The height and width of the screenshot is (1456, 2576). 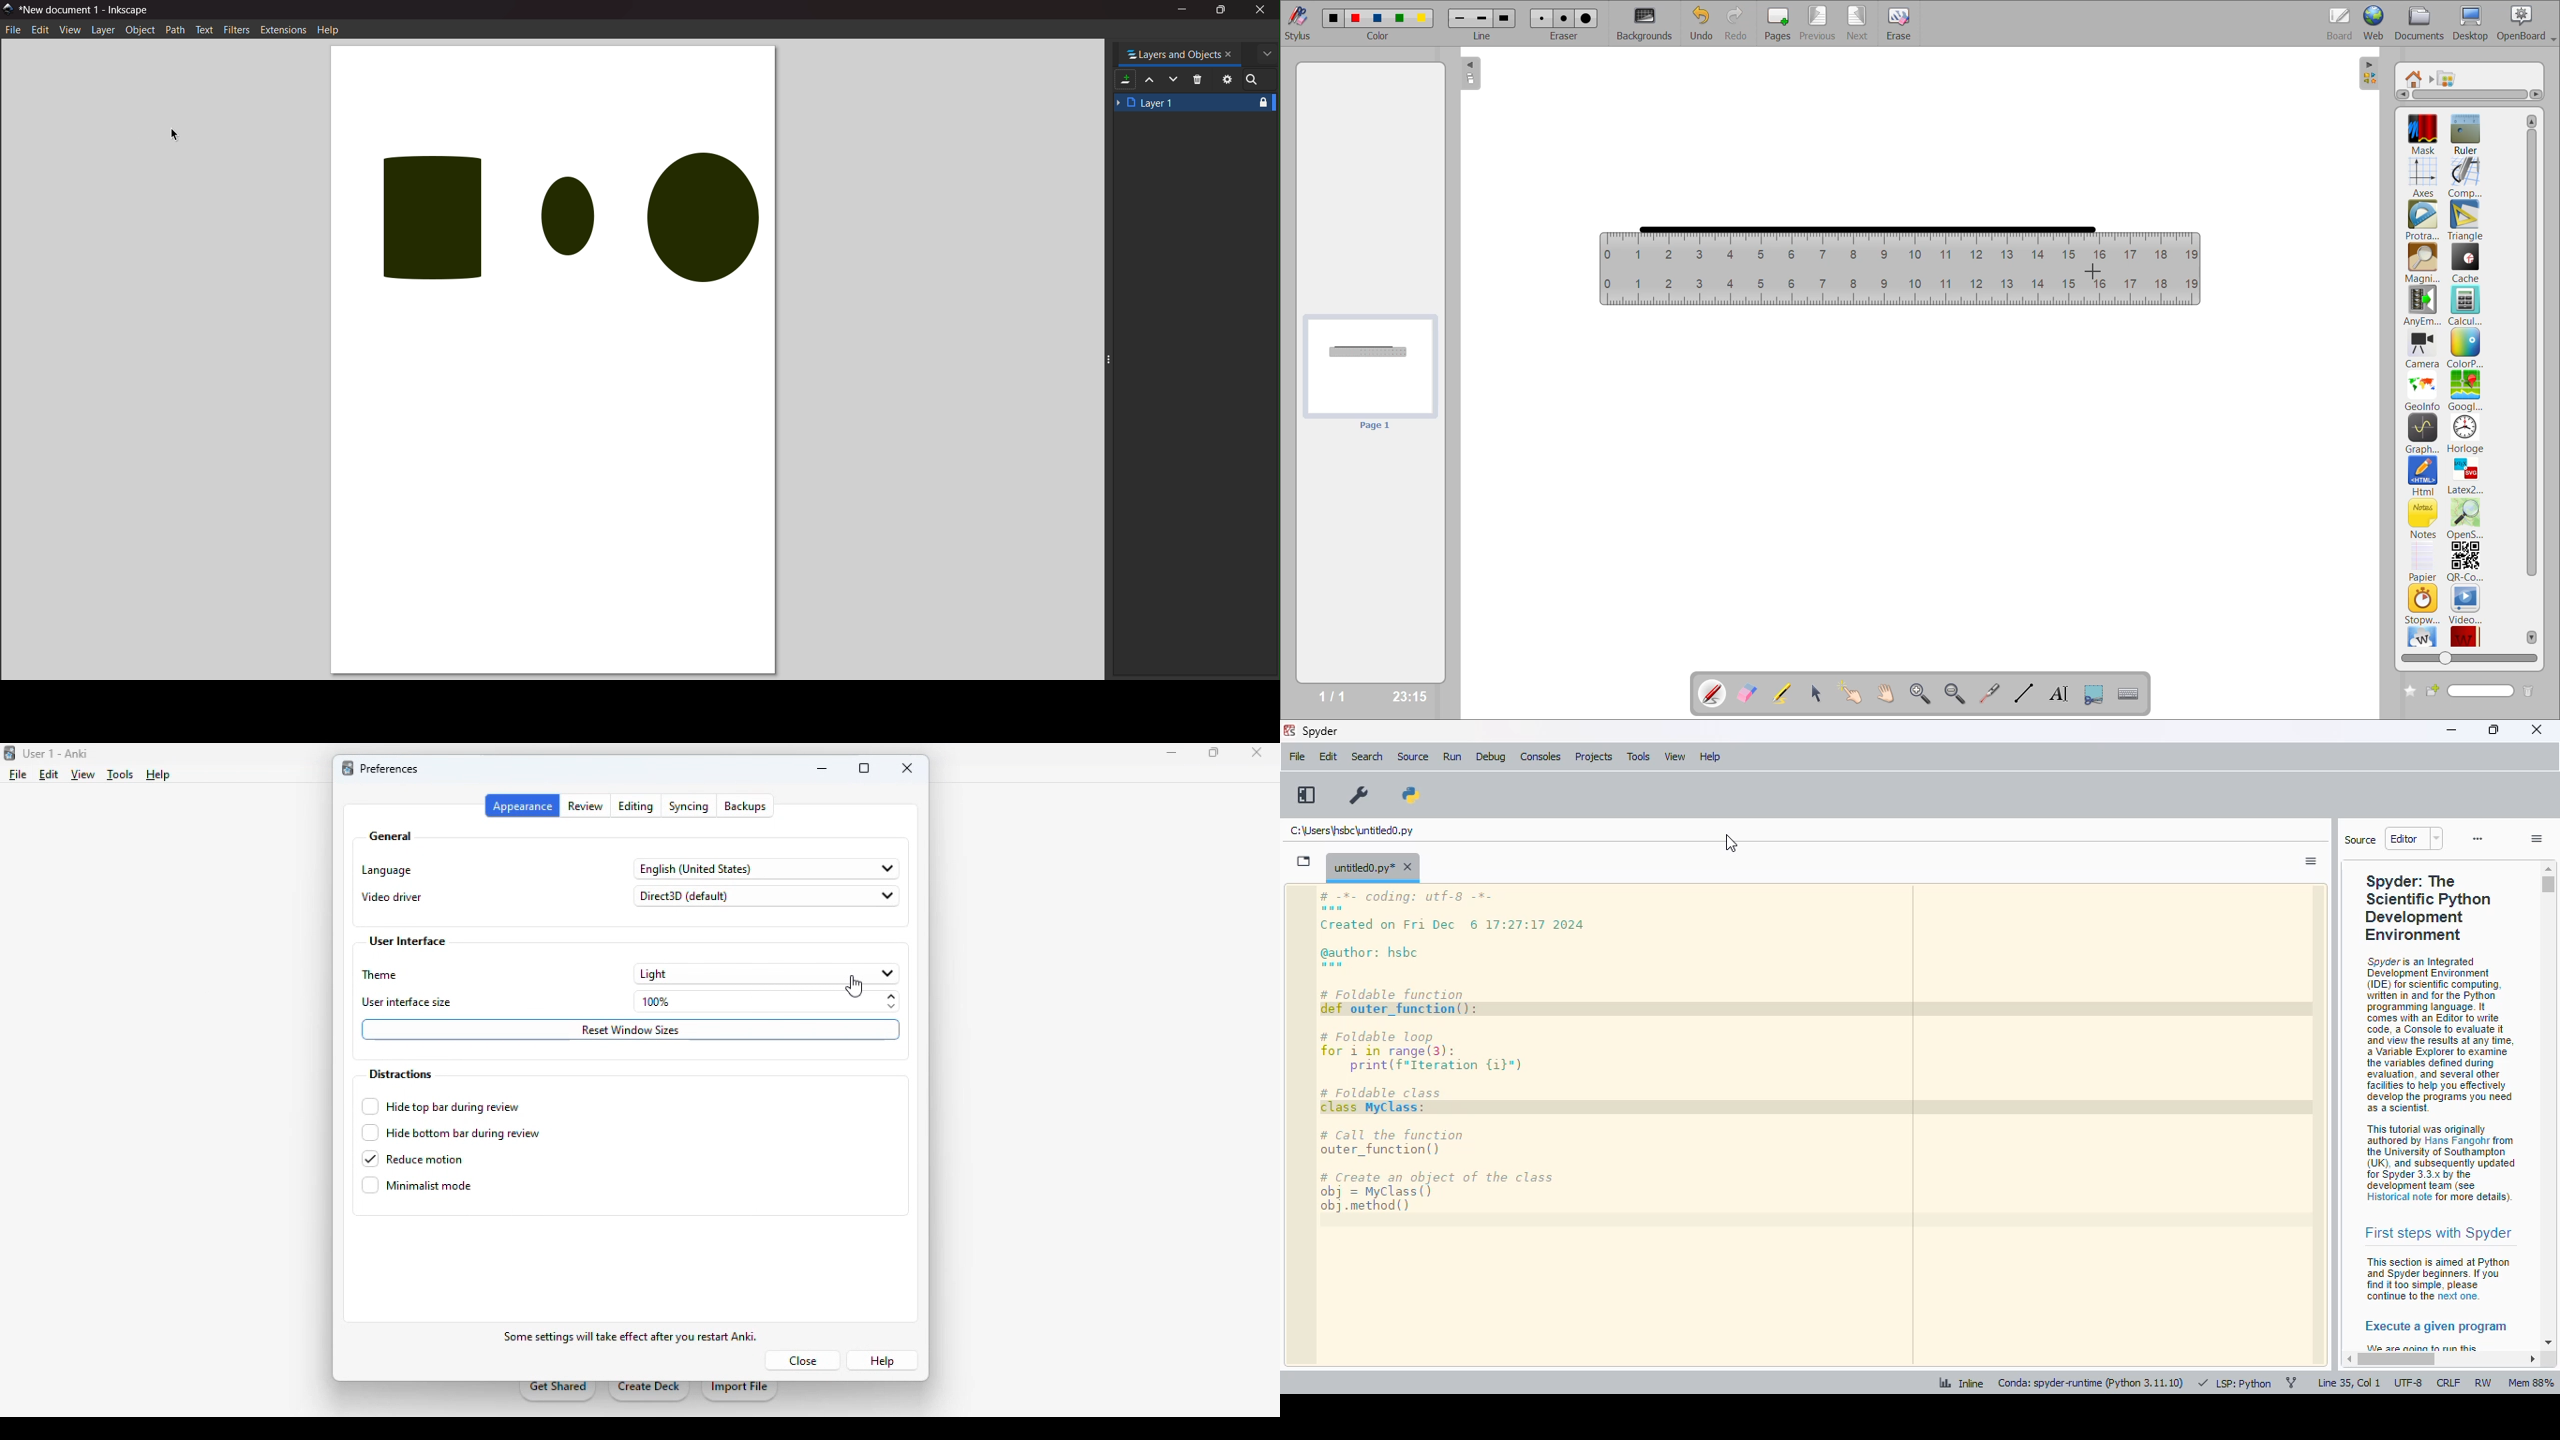 I want to click on tools, so click(x=1639, y=757).